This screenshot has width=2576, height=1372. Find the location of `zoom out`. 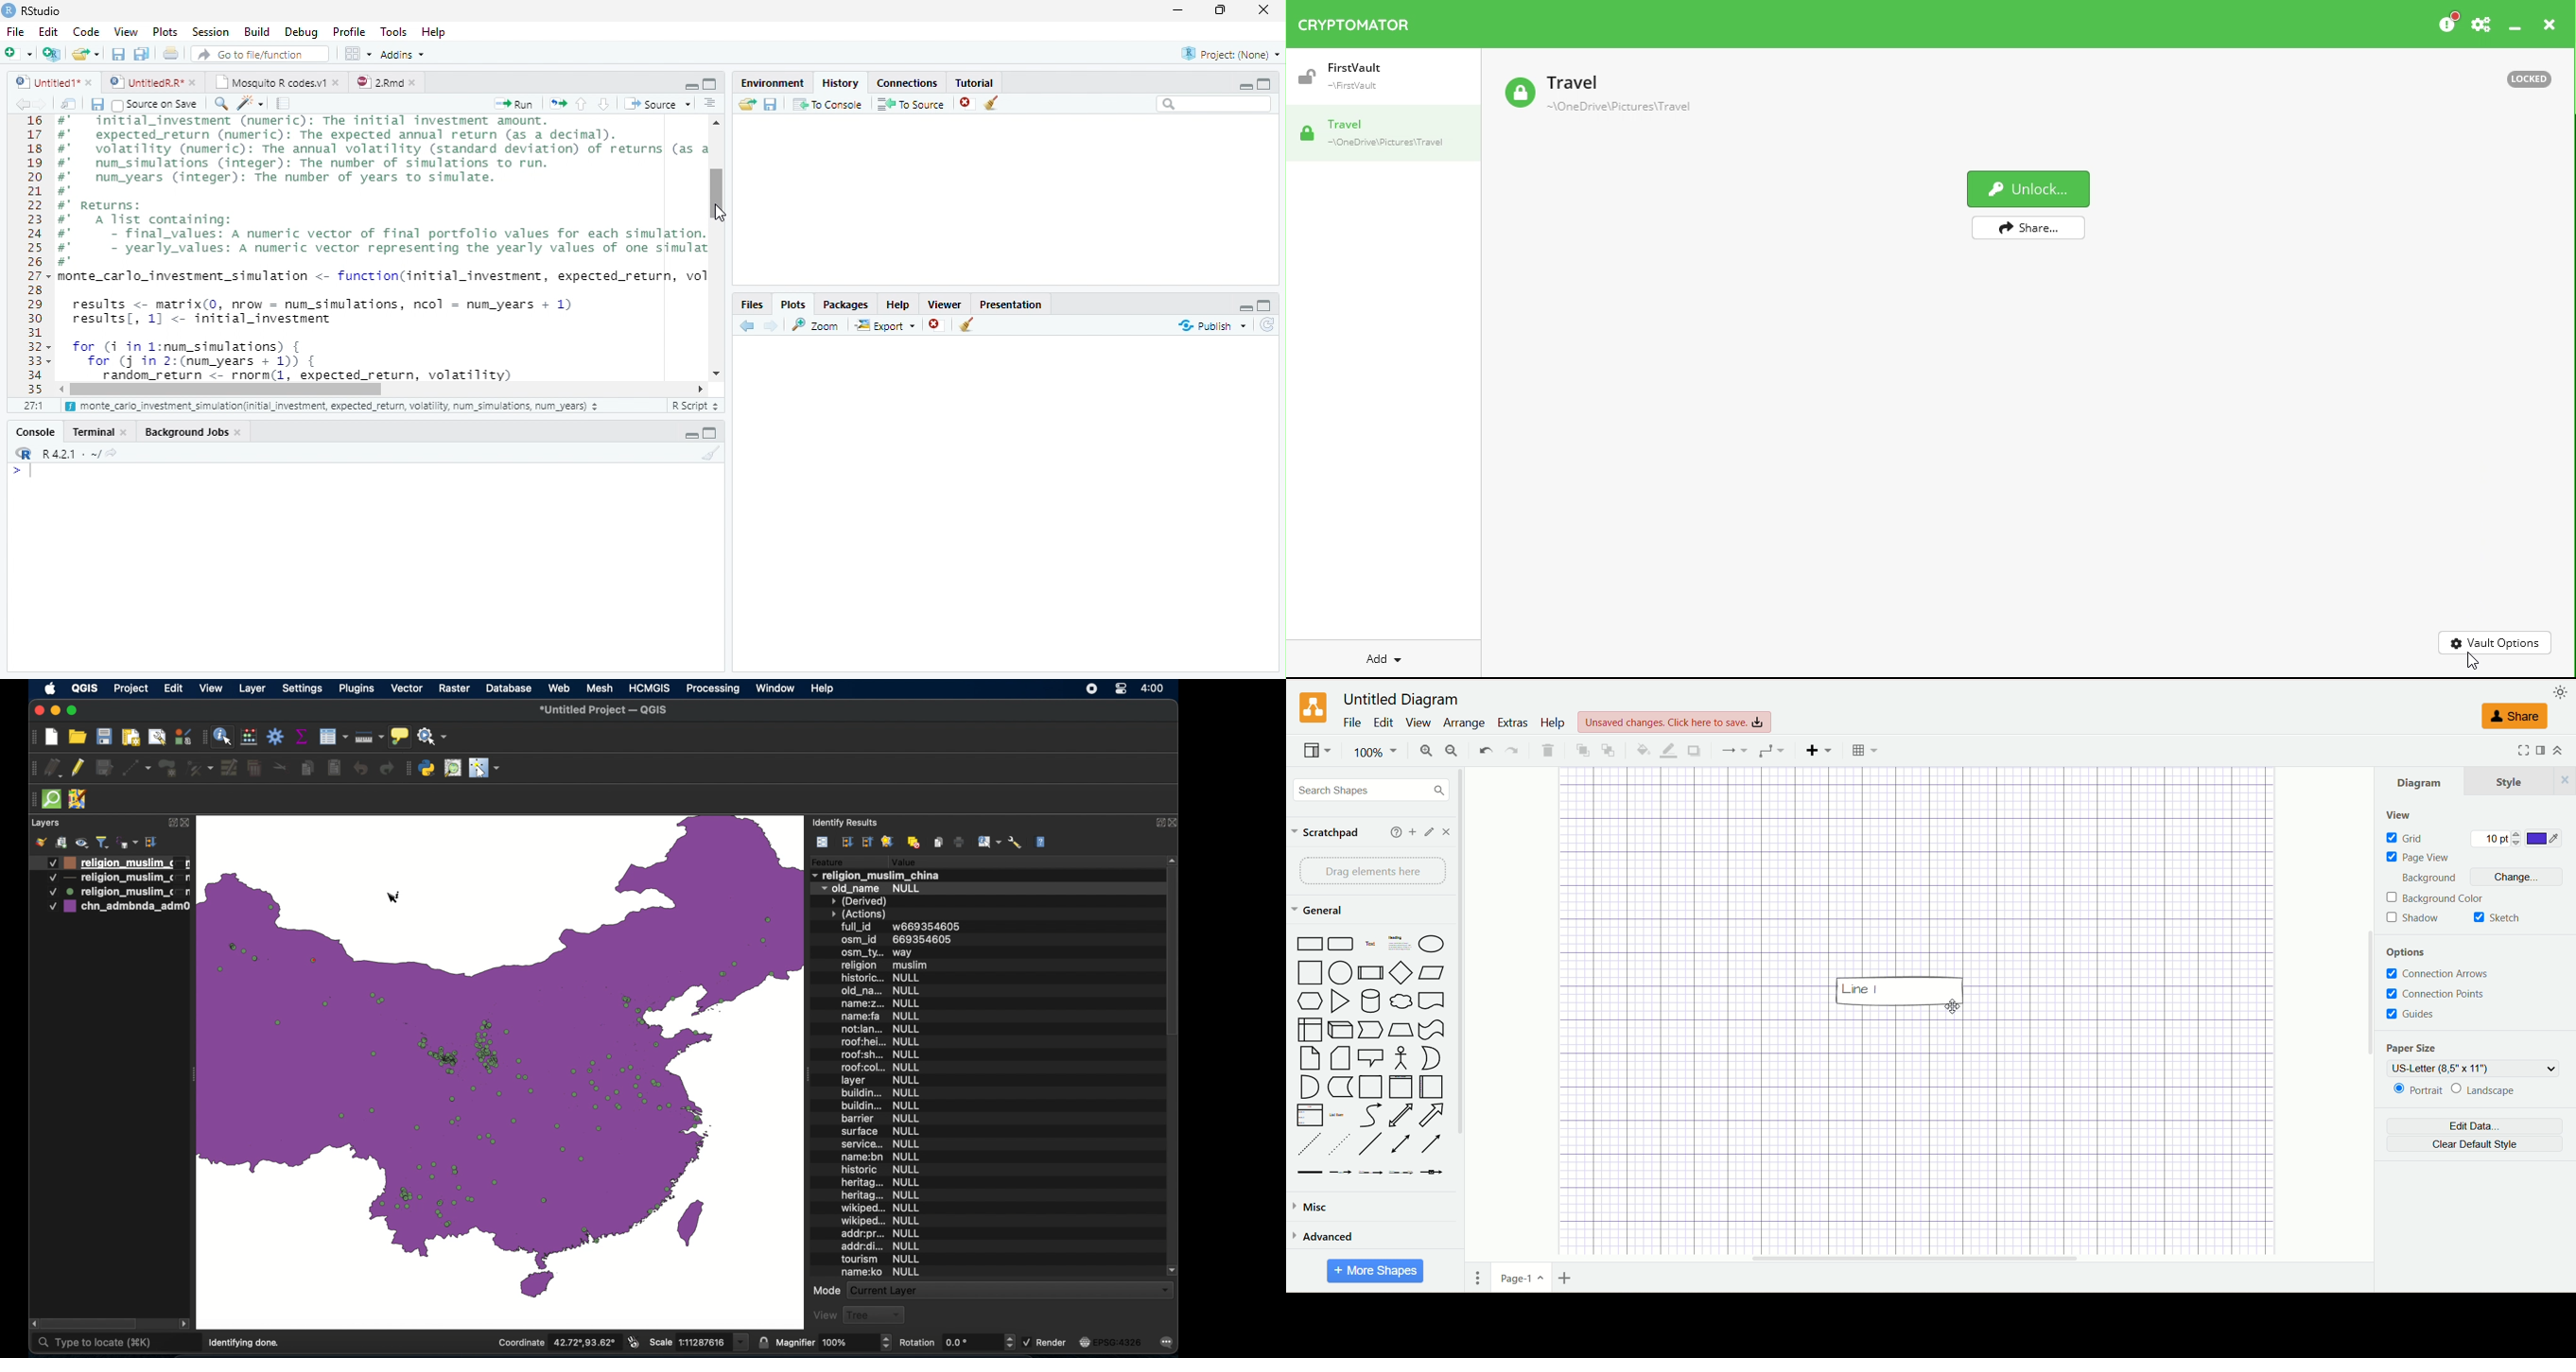

zoom out is located at coordinates (1451, 750).